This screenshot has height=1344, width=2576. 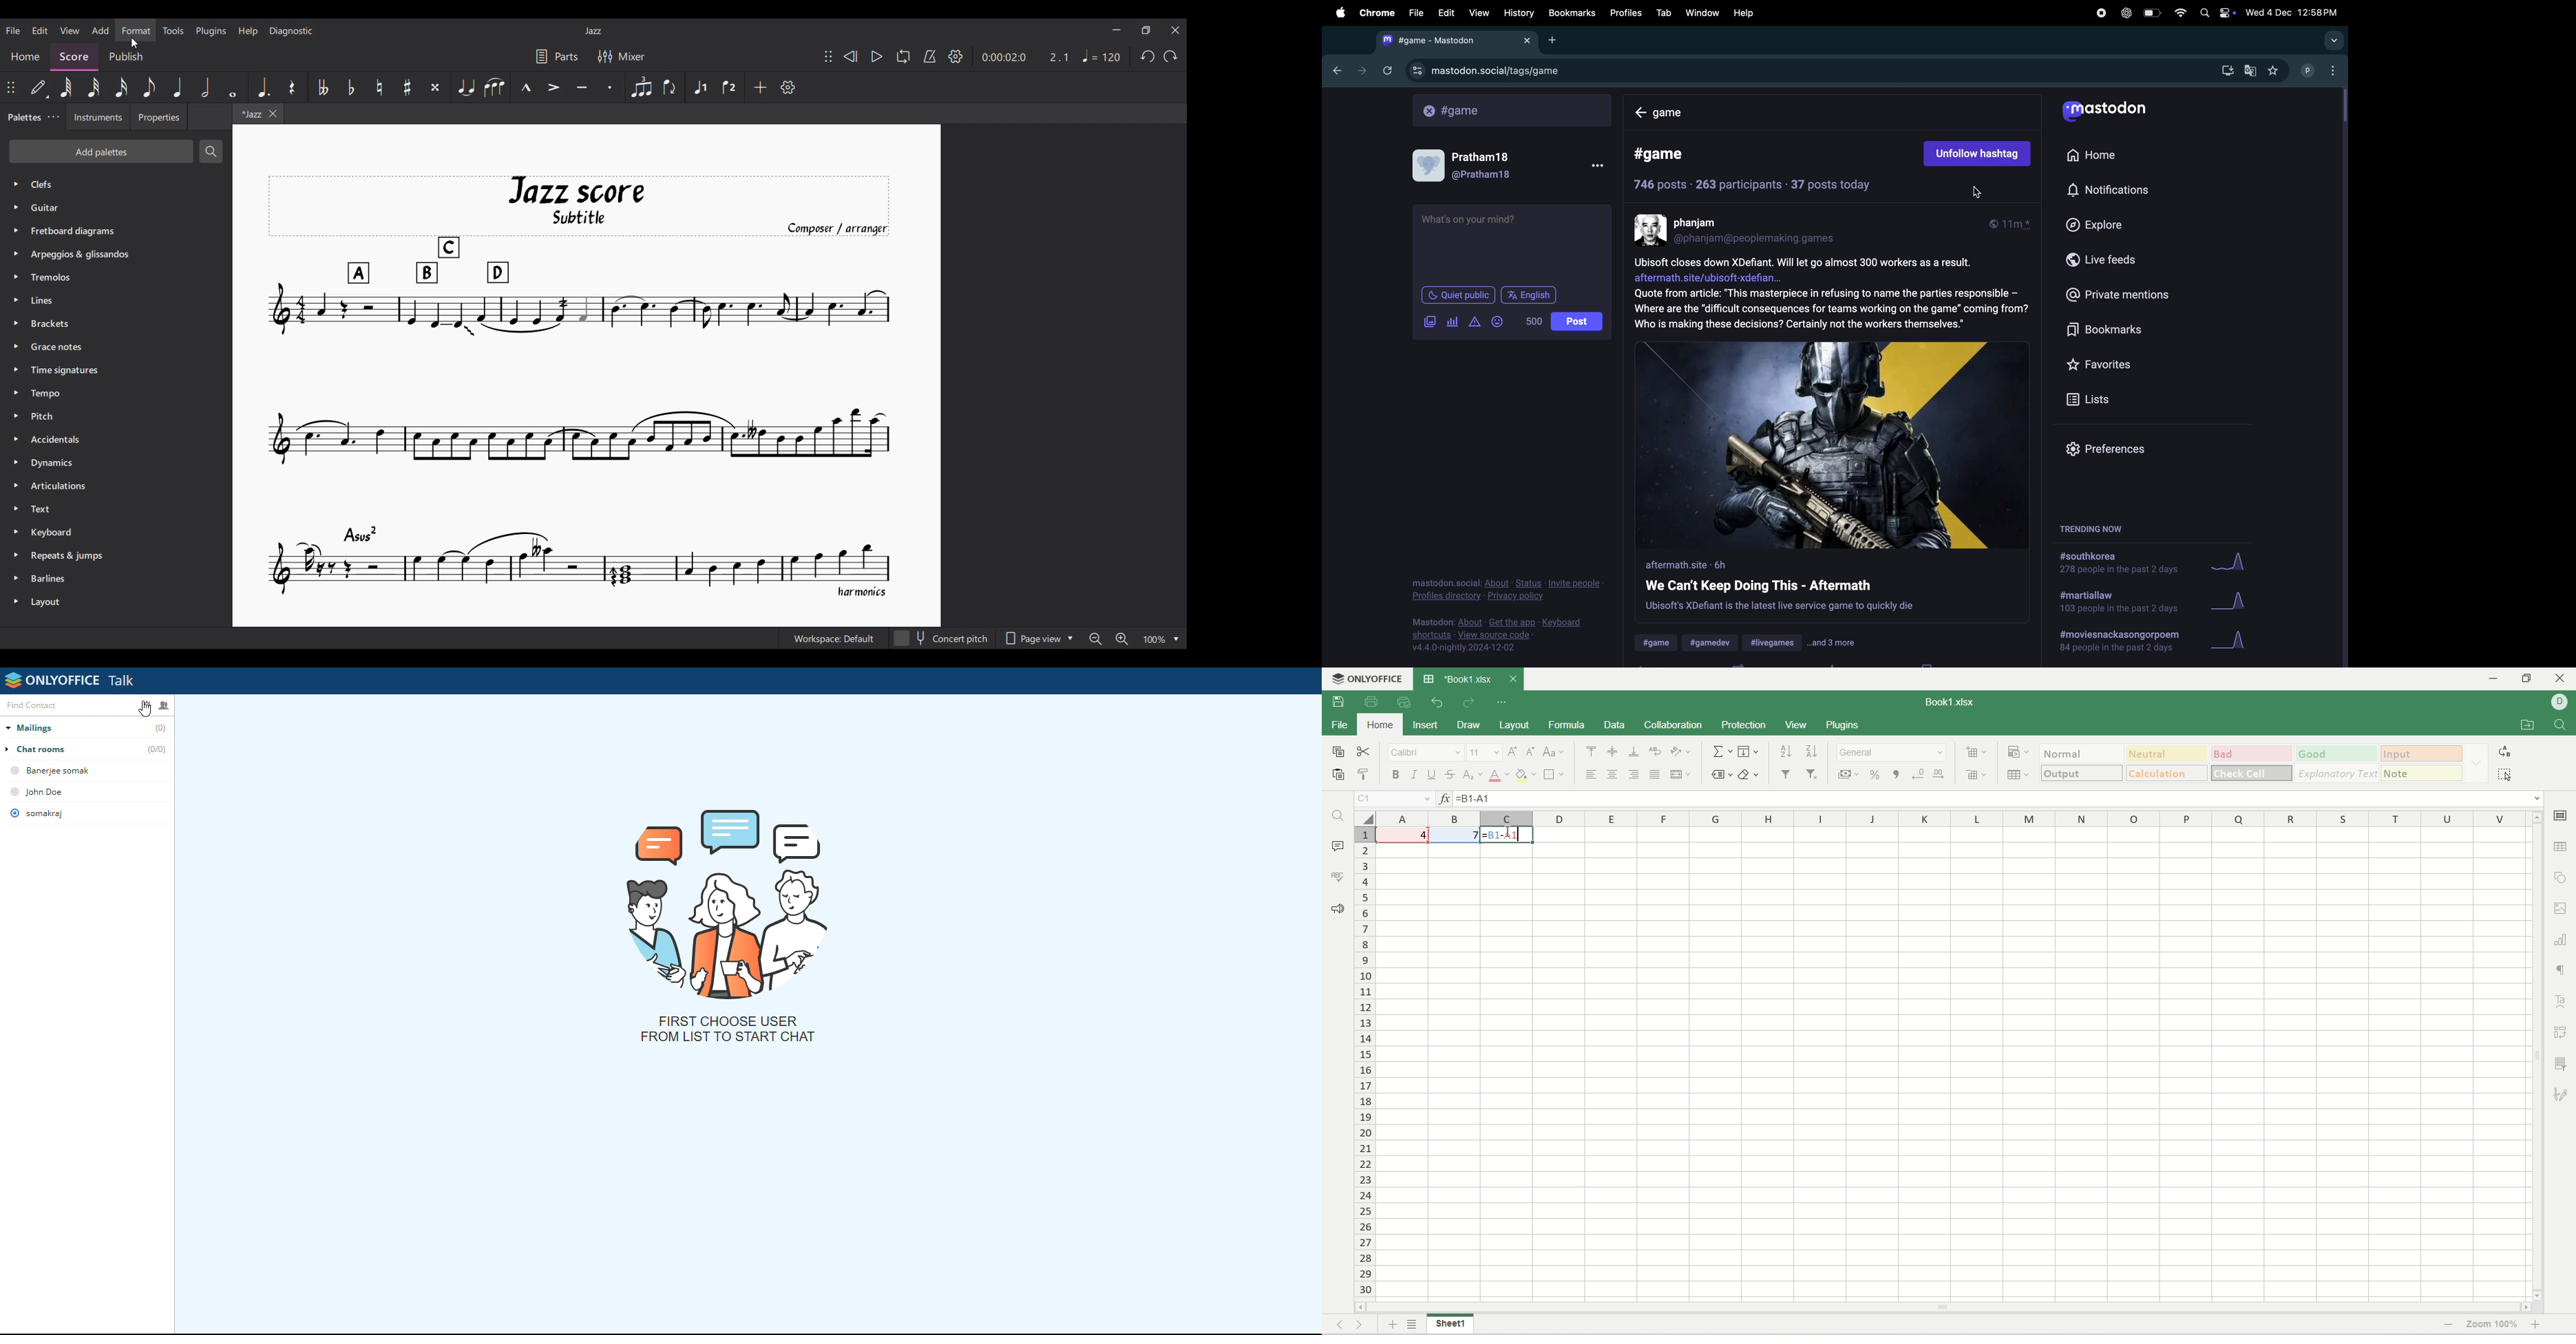 I want to click on book1.docx, so click(x=1467, y=679).